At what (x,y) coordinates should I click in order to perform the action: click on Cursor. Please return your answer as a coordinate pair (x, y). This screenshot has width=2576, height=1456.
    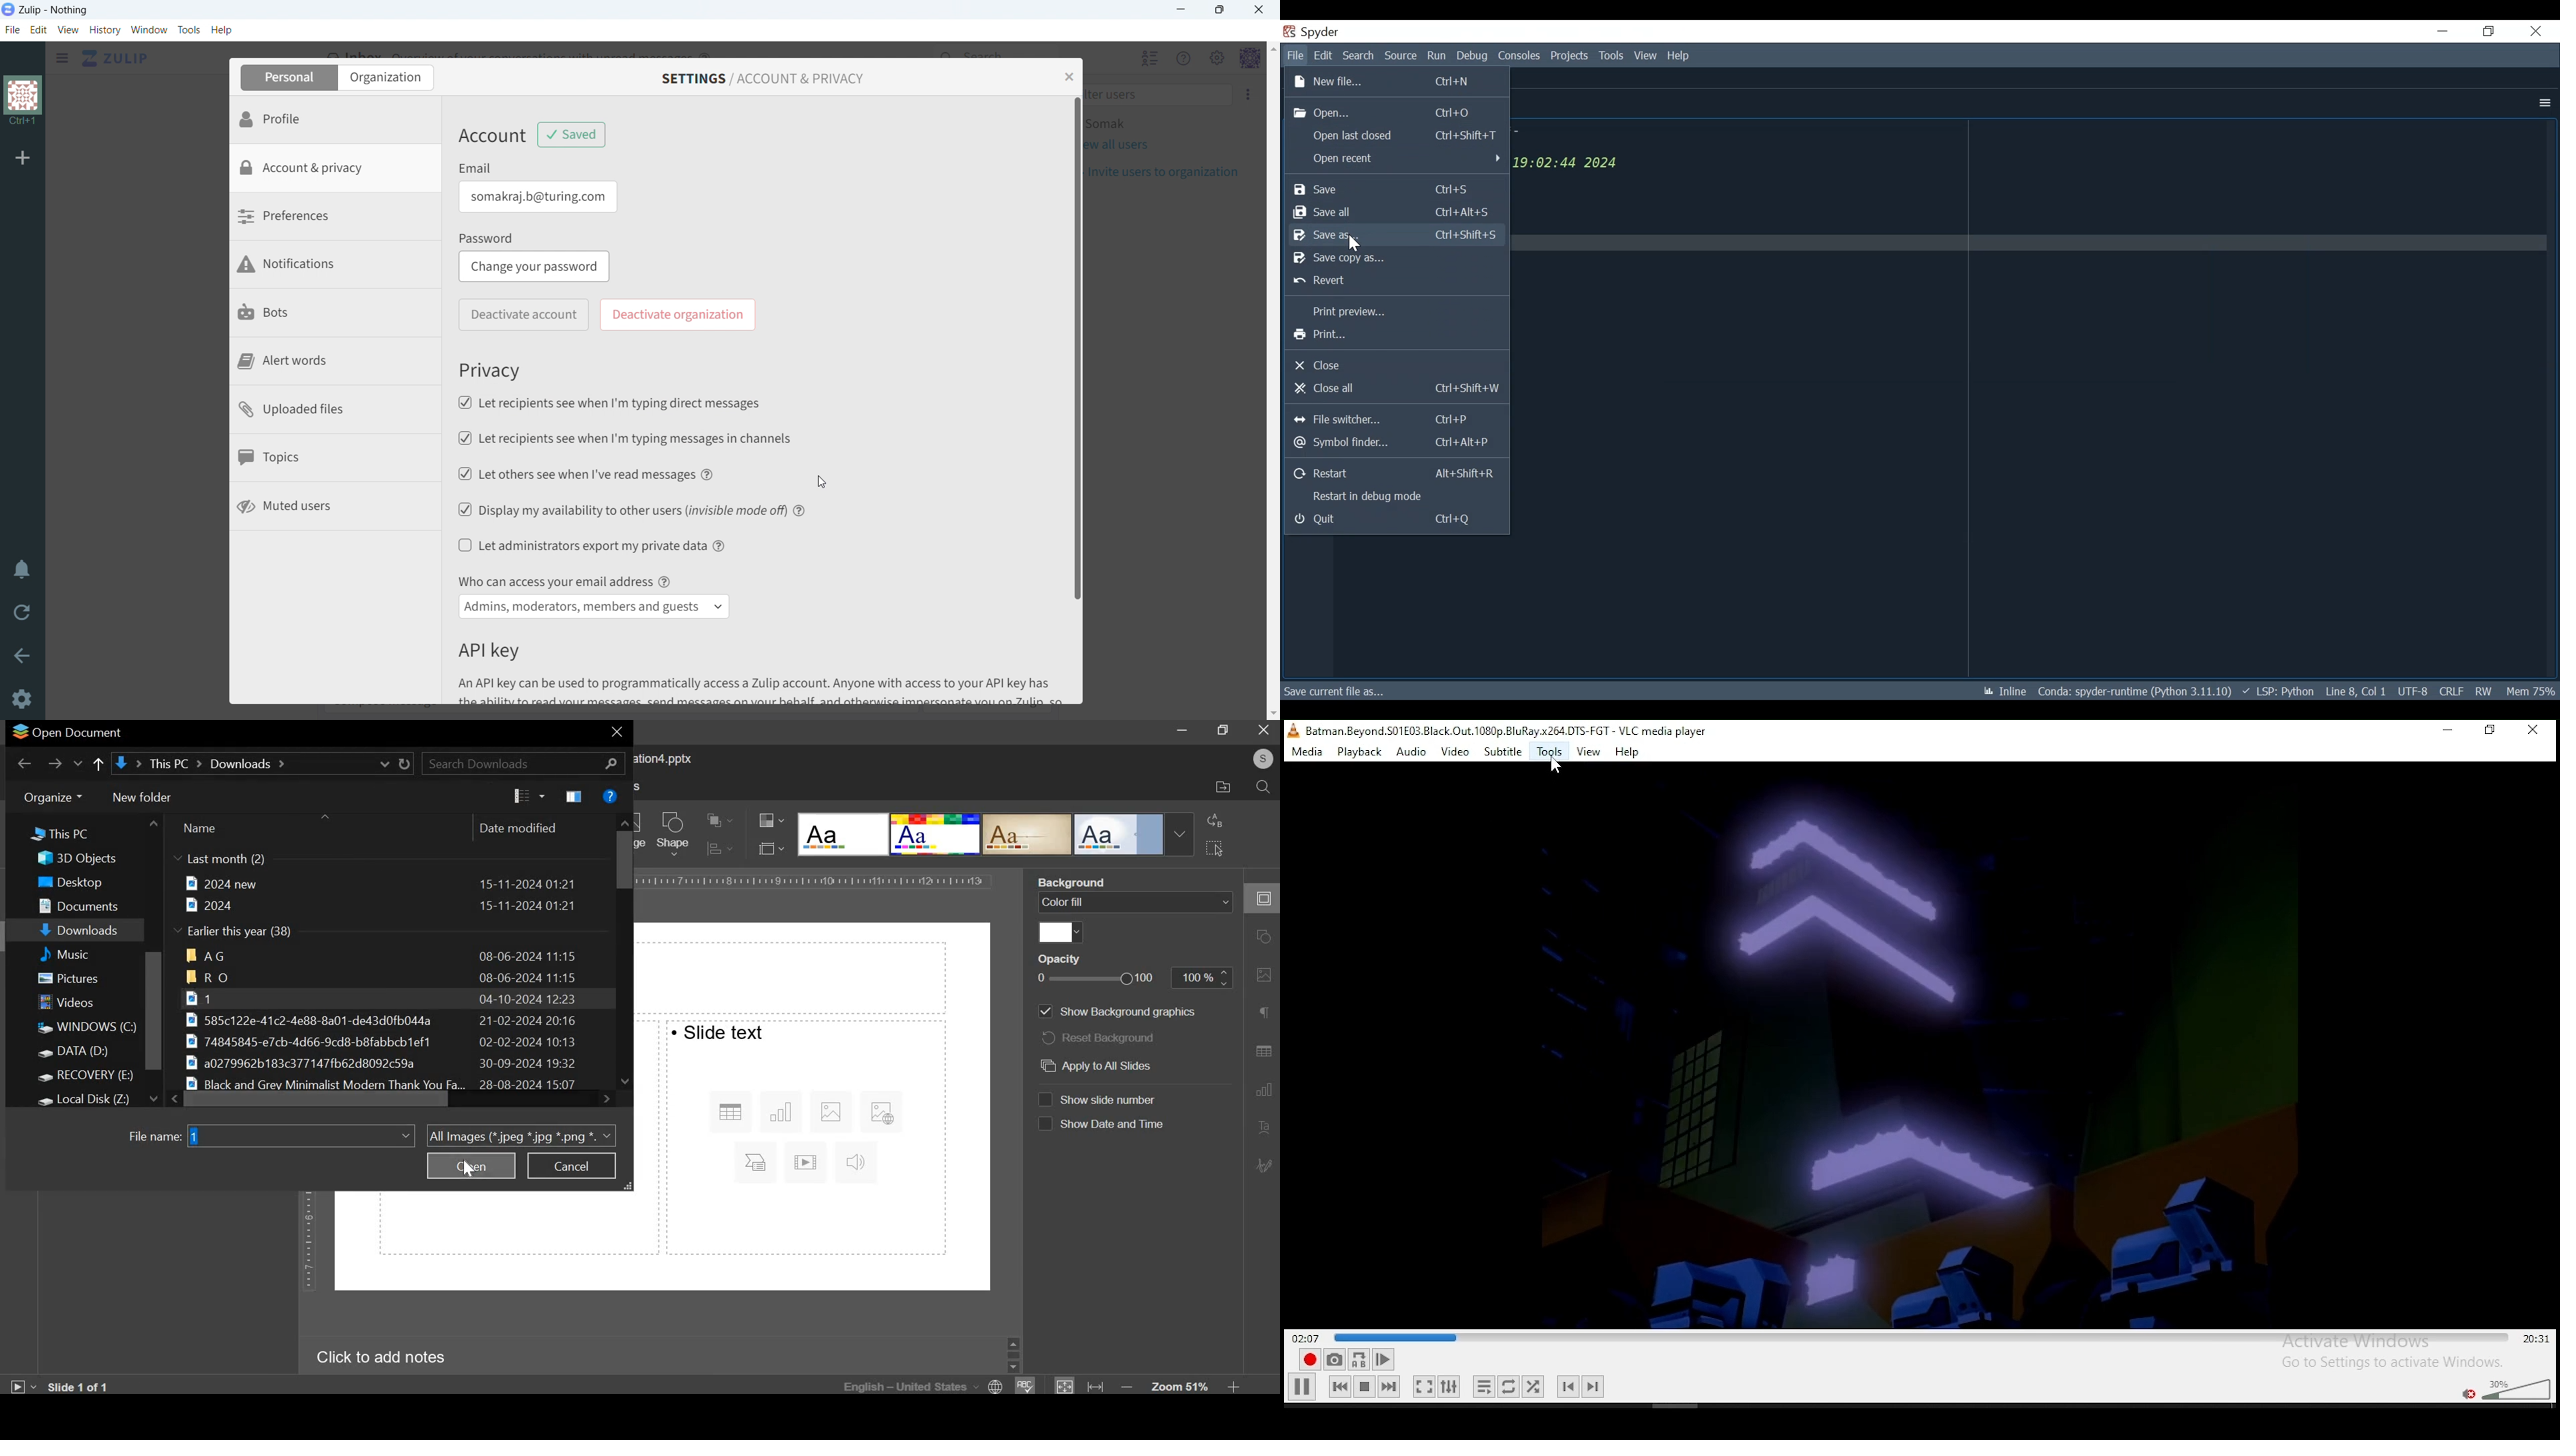
    Looking at the image, I should click on (465, 1169).